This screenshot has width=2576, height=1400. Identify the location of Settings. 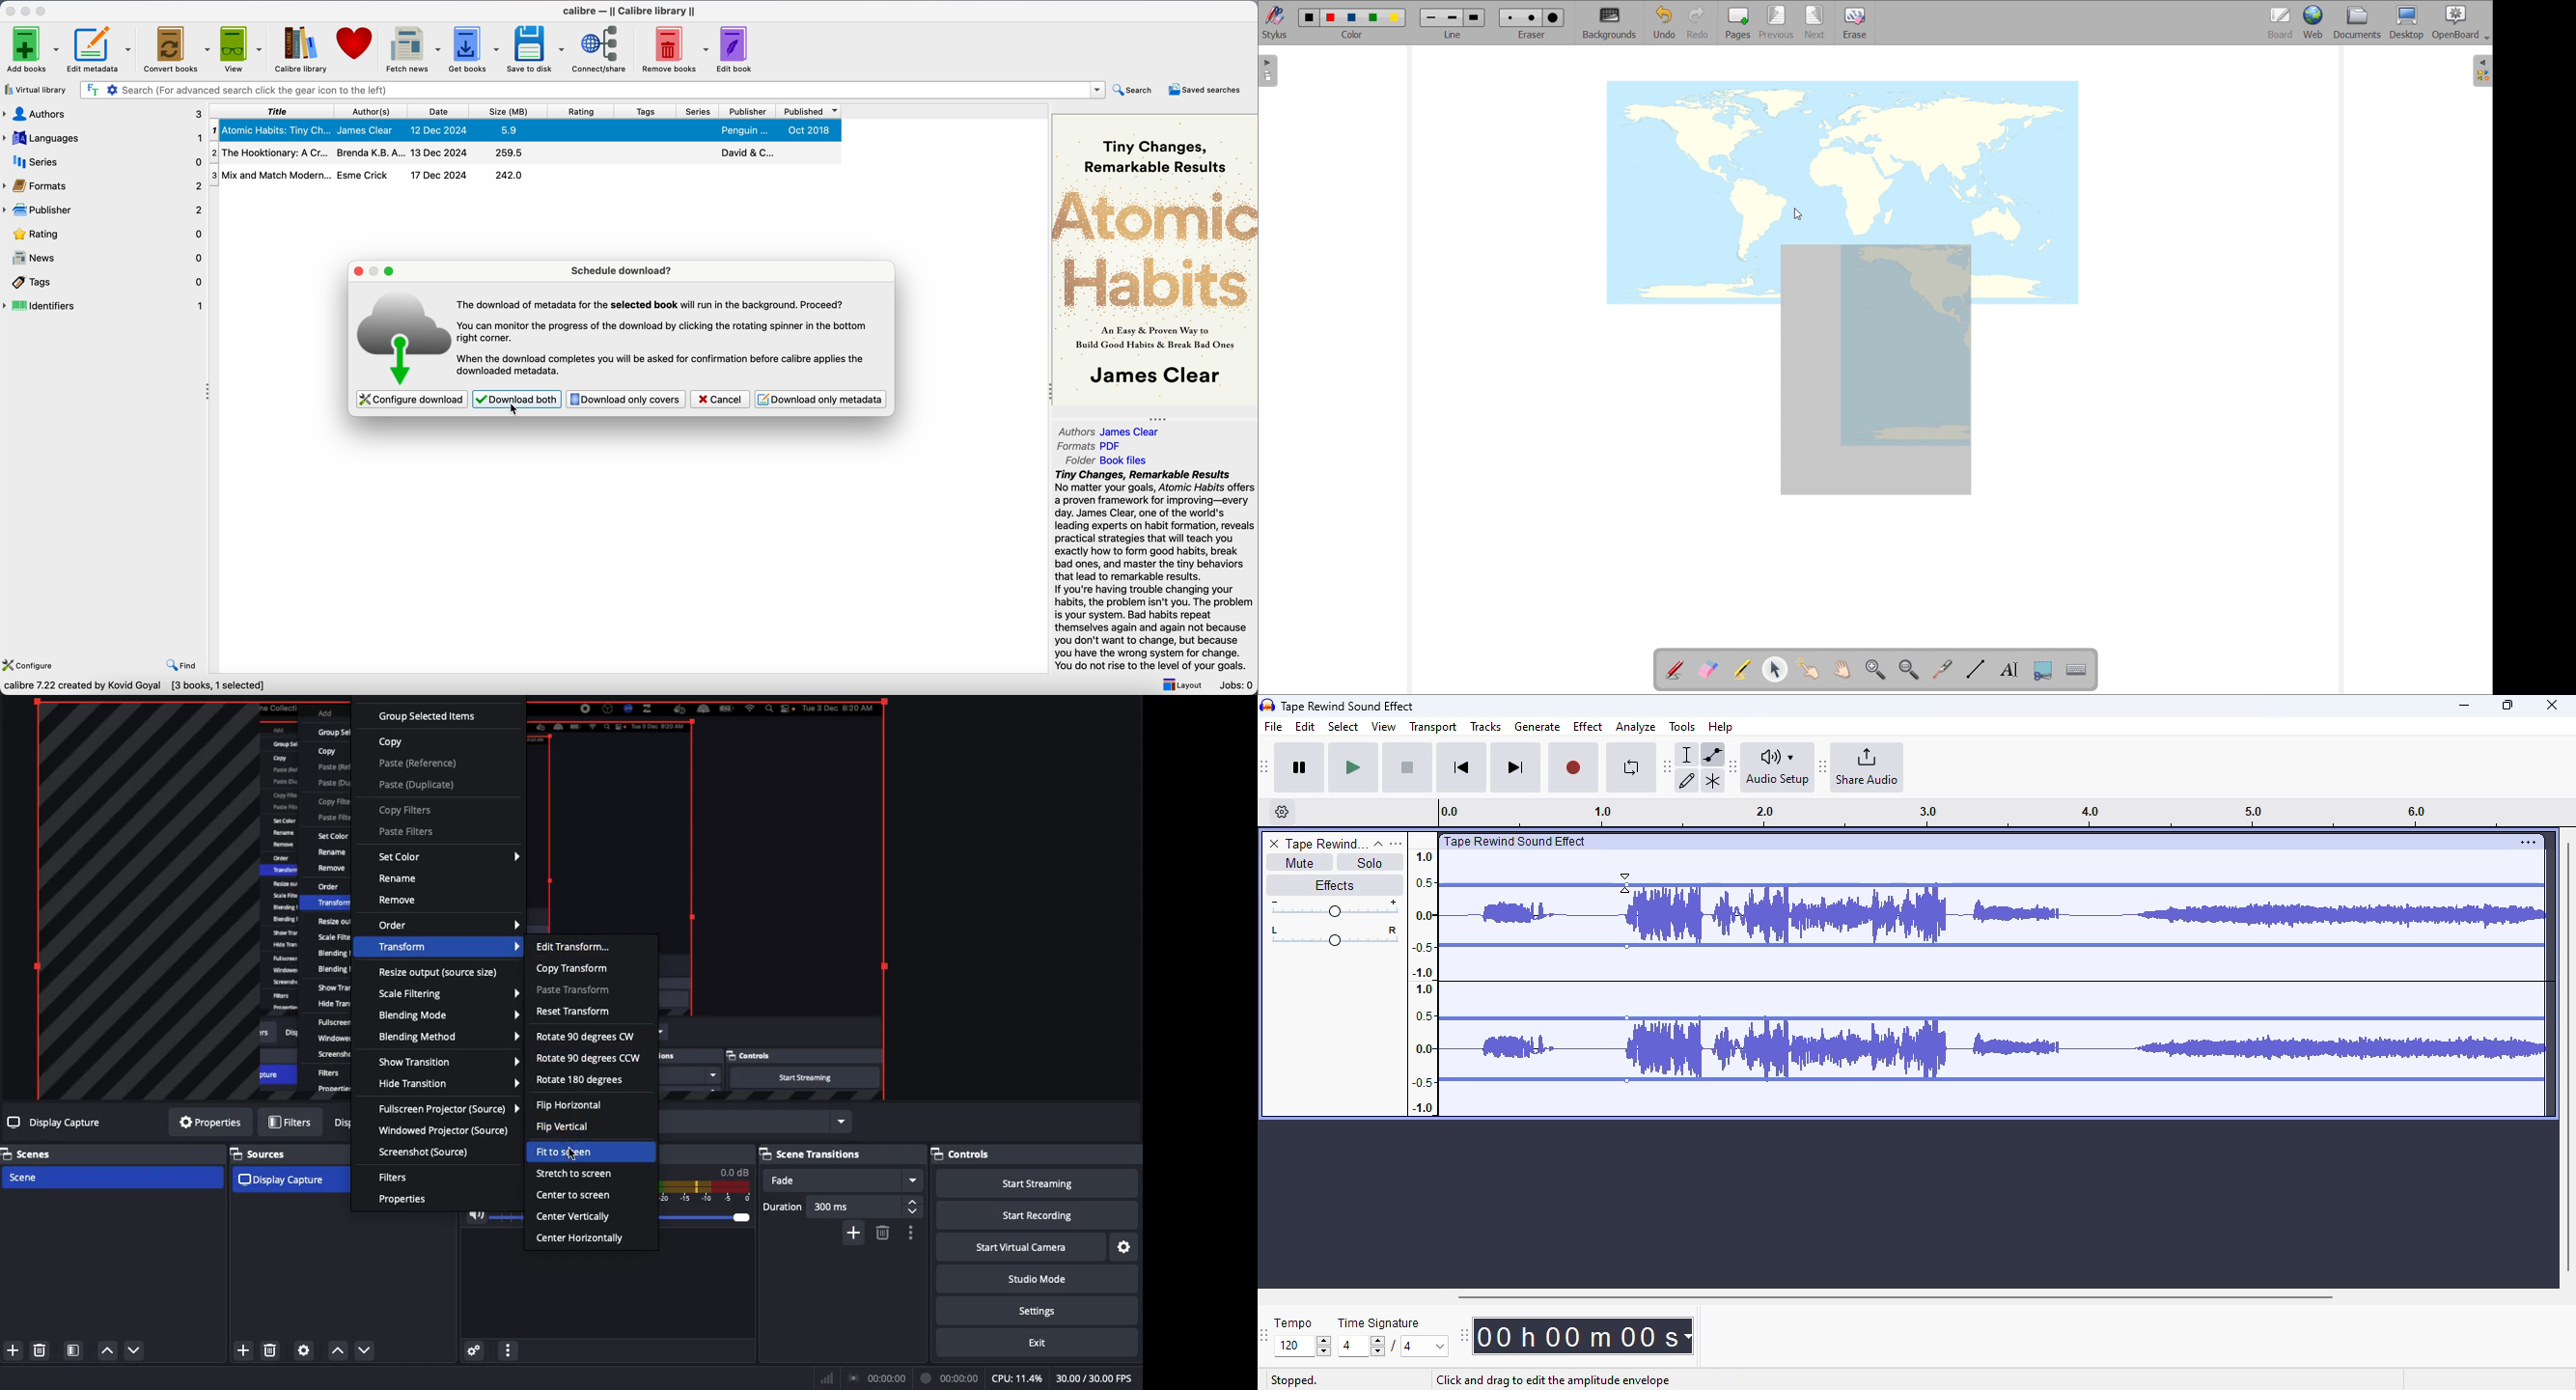
(1043, 1312).